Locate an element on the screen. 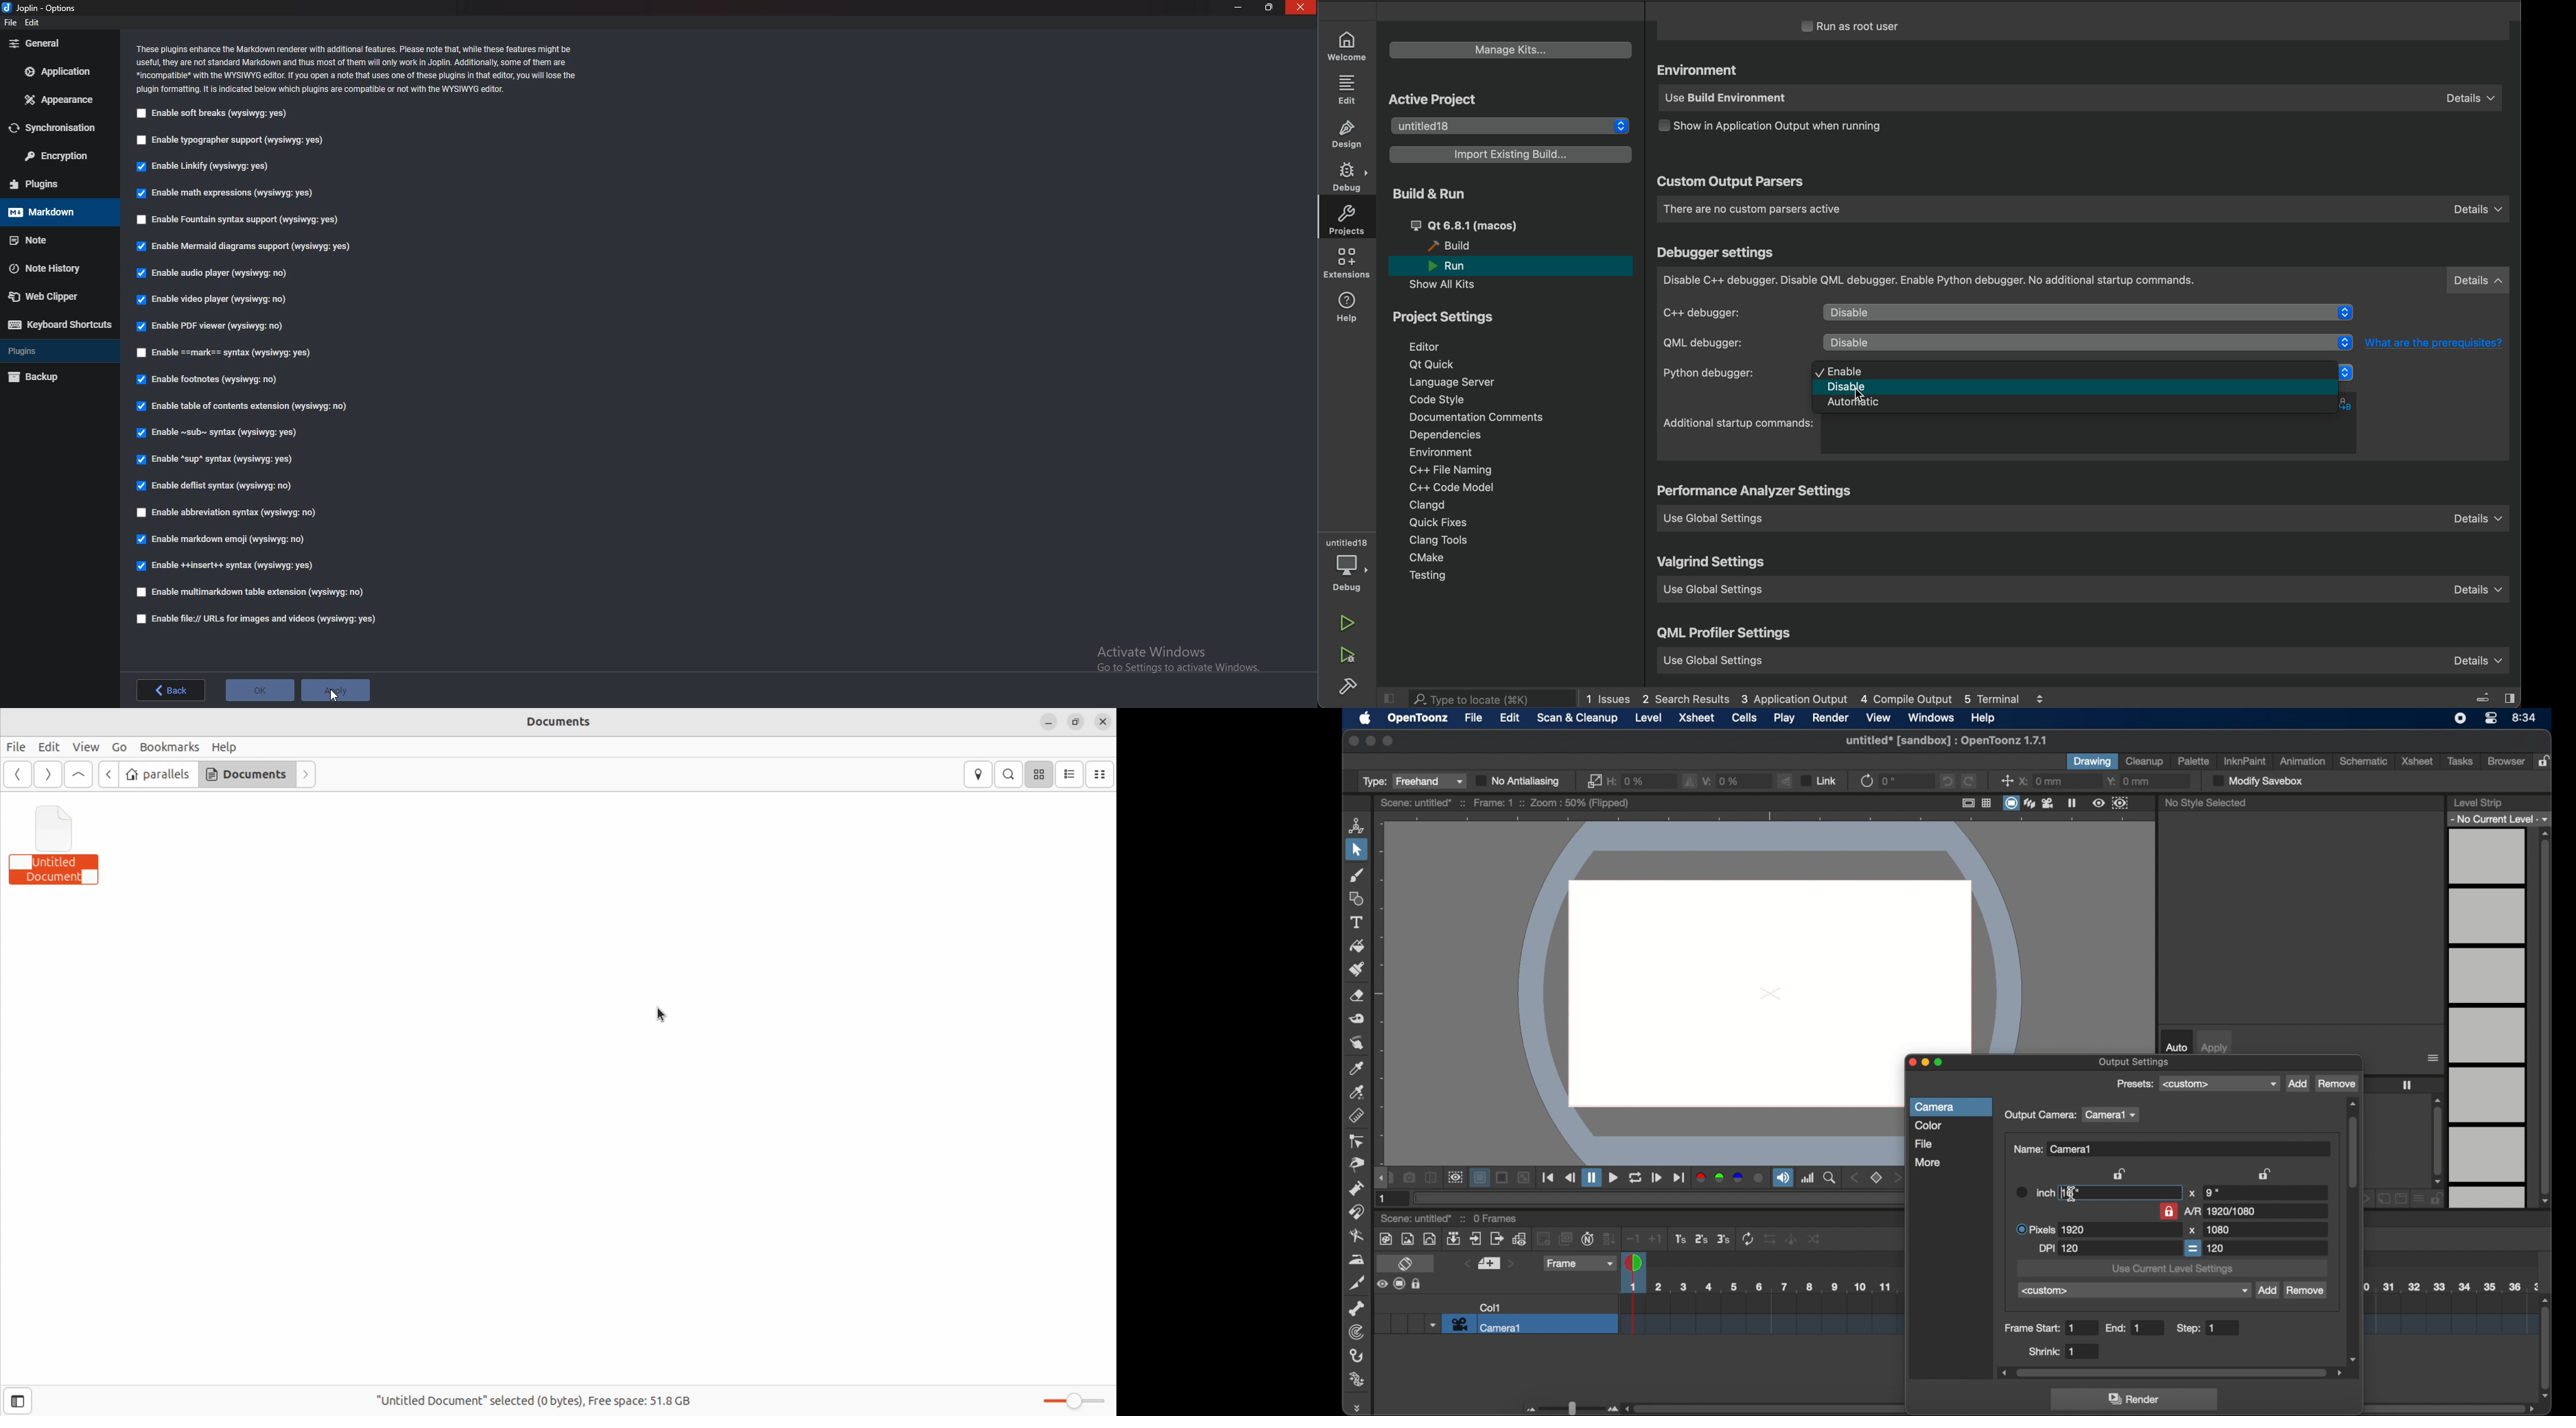 The width and height of the screenshot is (2576, 1428). untitled is located at coordinates (1507, 125).